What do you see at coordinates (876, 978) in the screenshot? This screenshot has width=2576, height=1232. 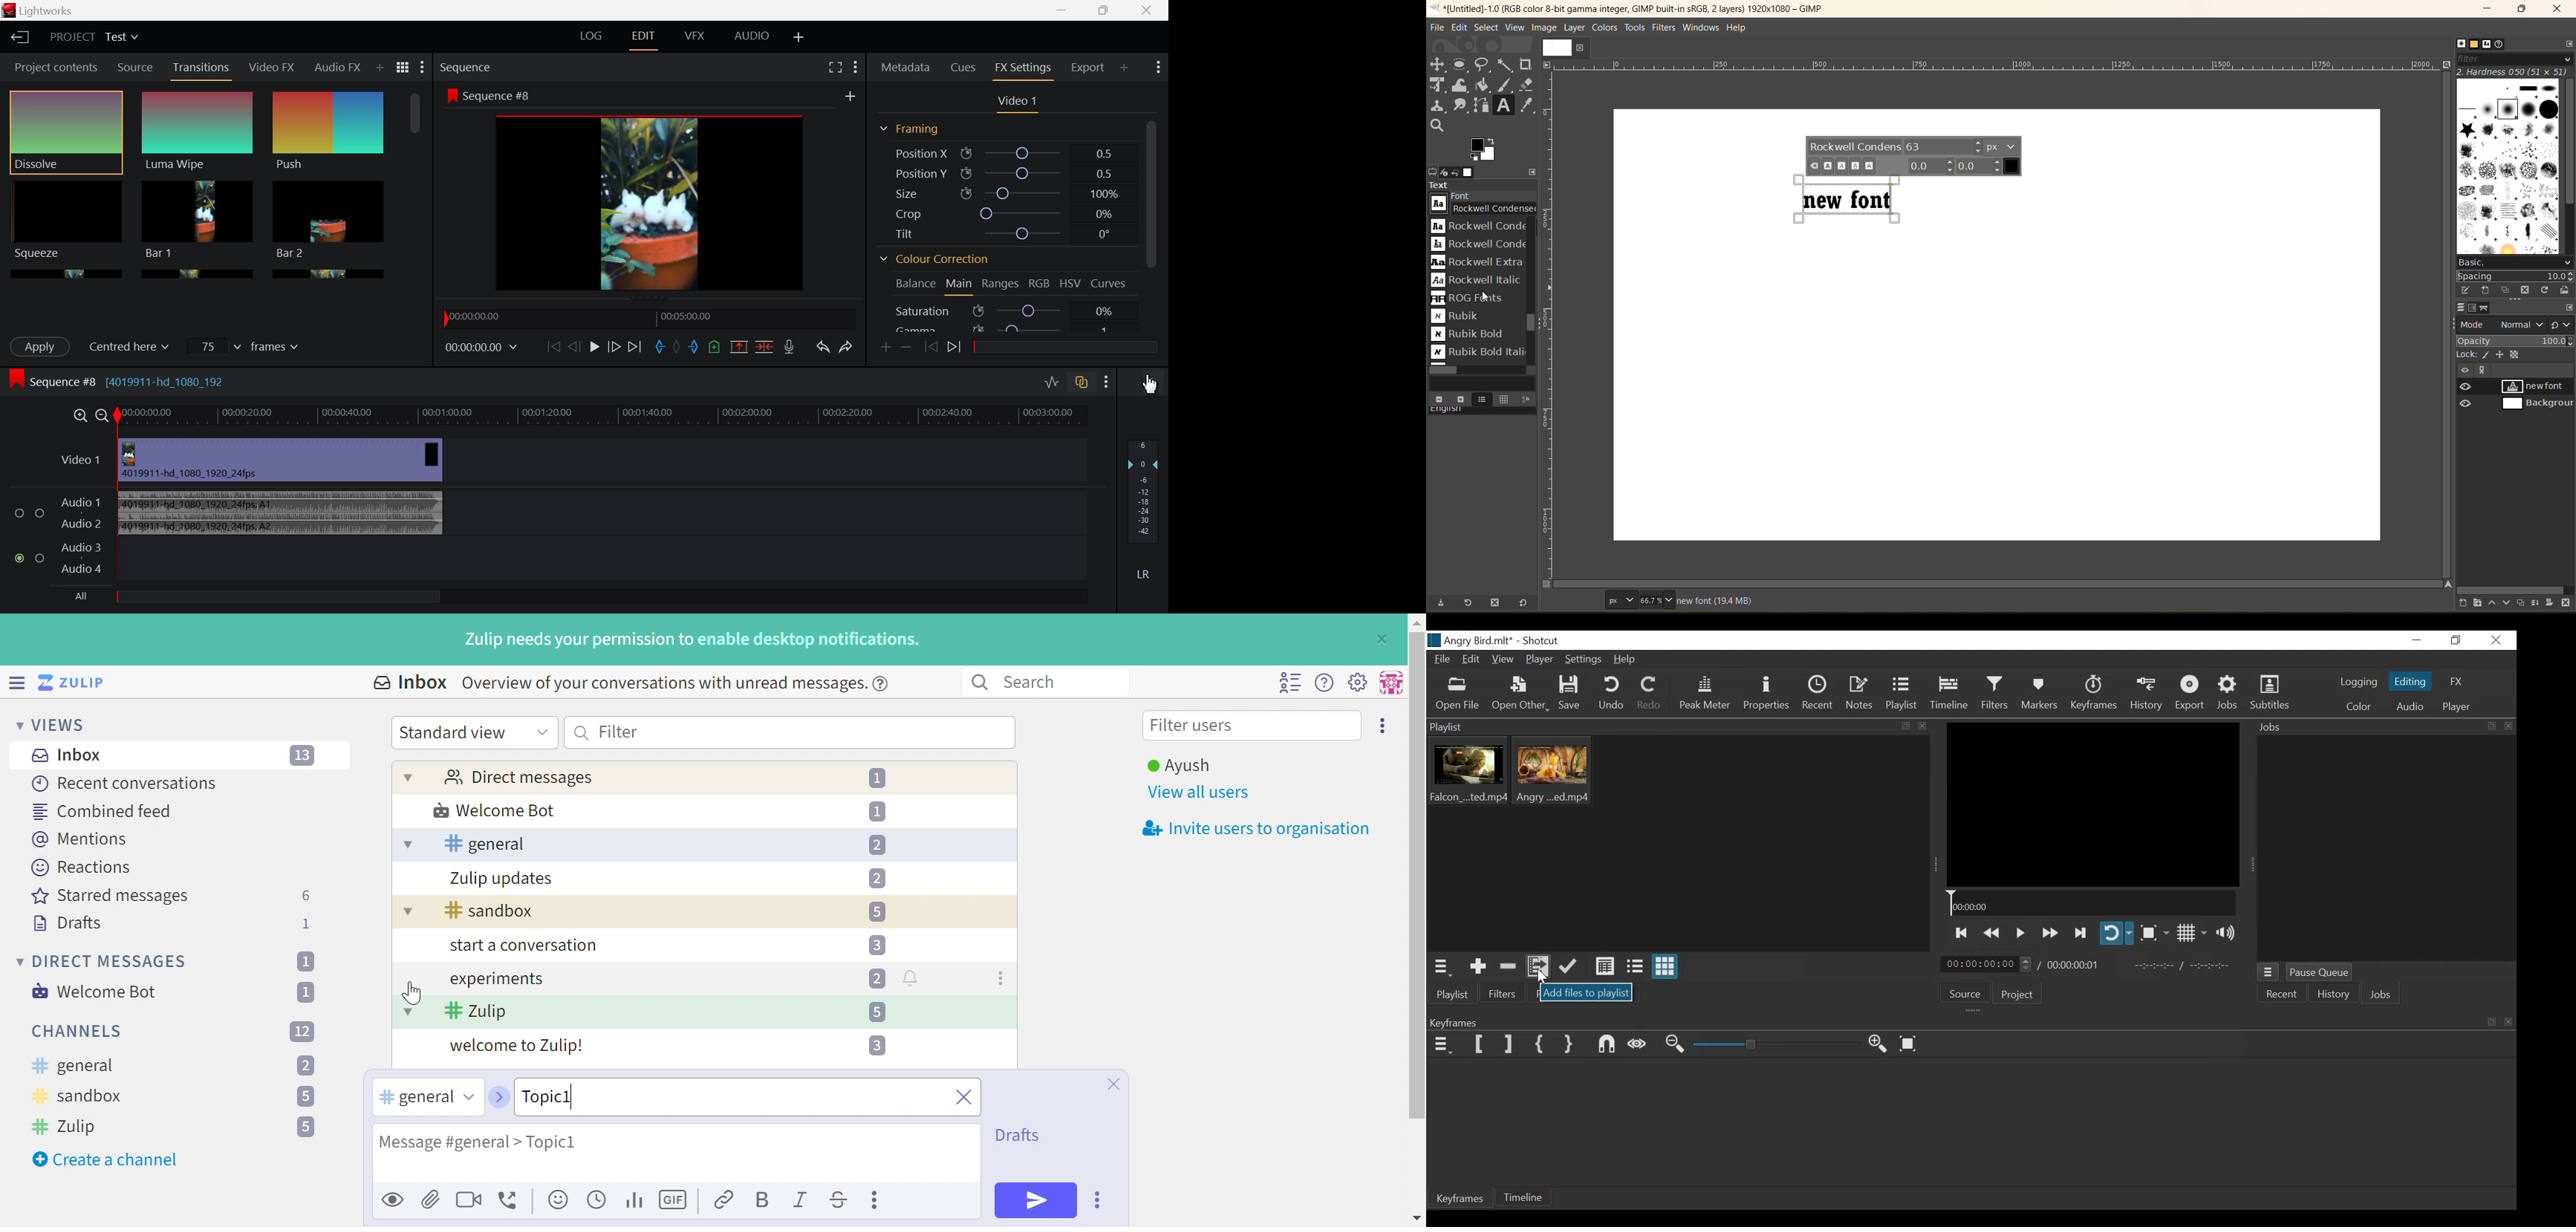 I see `2` at bounding box center [876, 978].